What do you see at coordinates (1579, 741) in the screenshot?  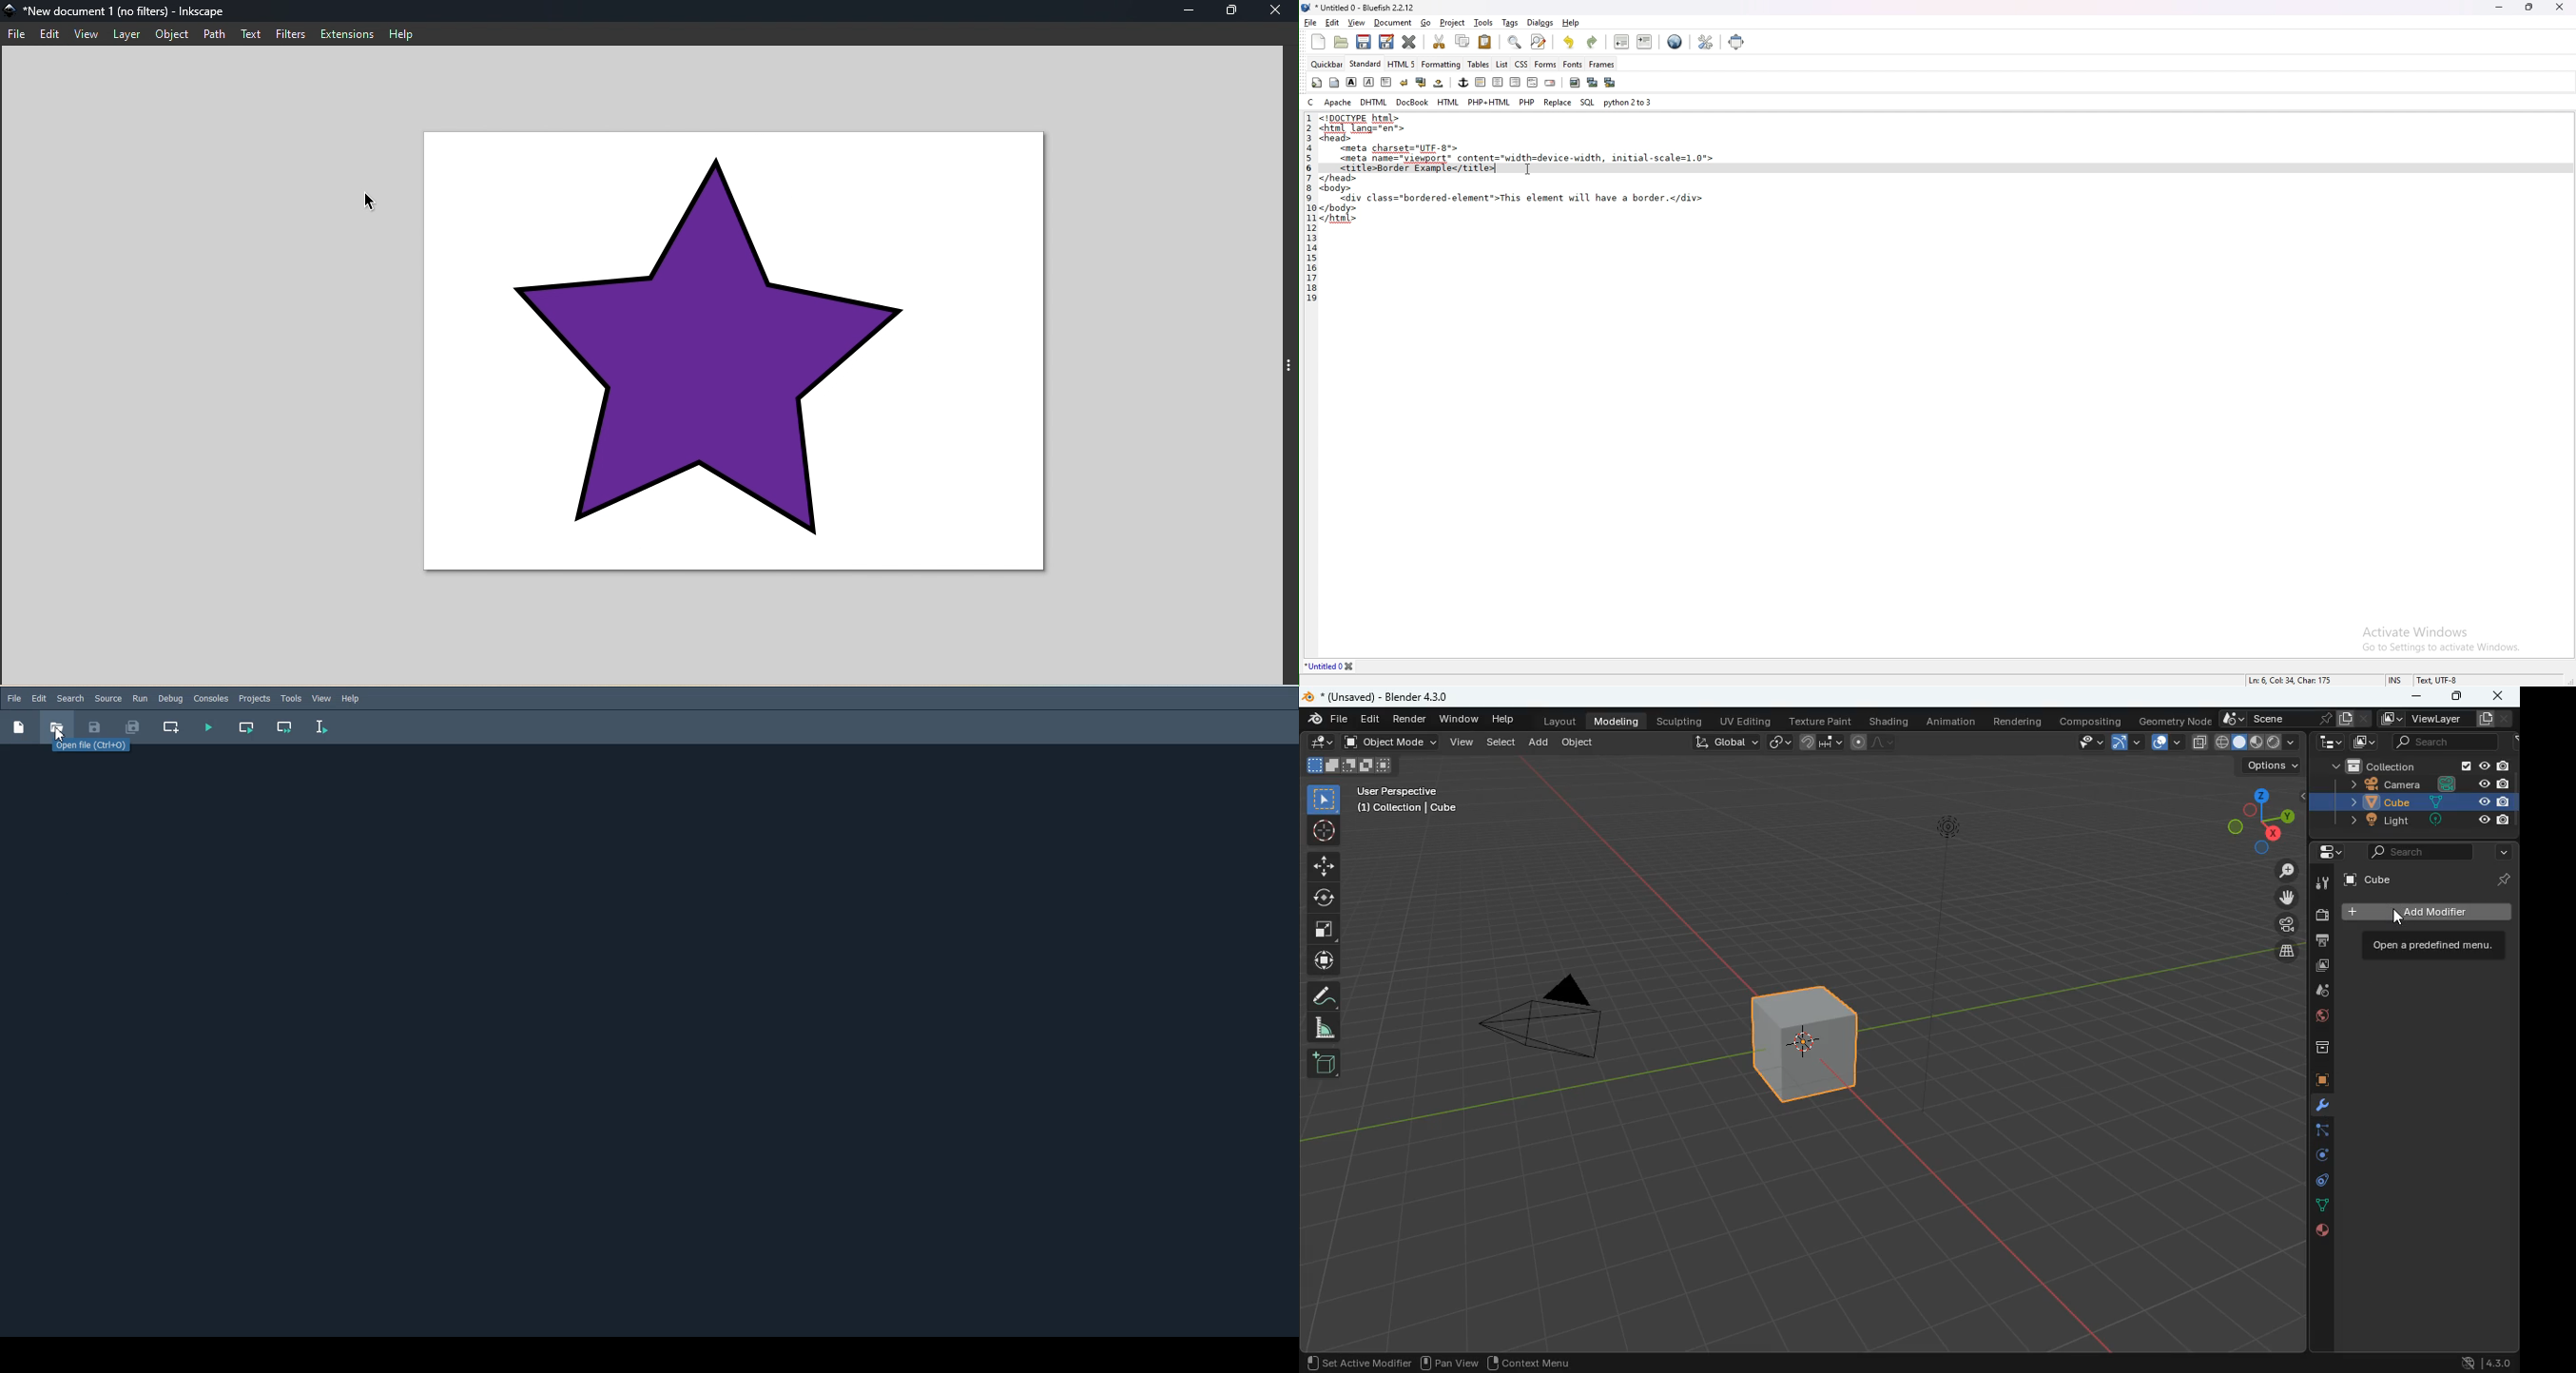 I see `object` at bounding box center [1579, 741].